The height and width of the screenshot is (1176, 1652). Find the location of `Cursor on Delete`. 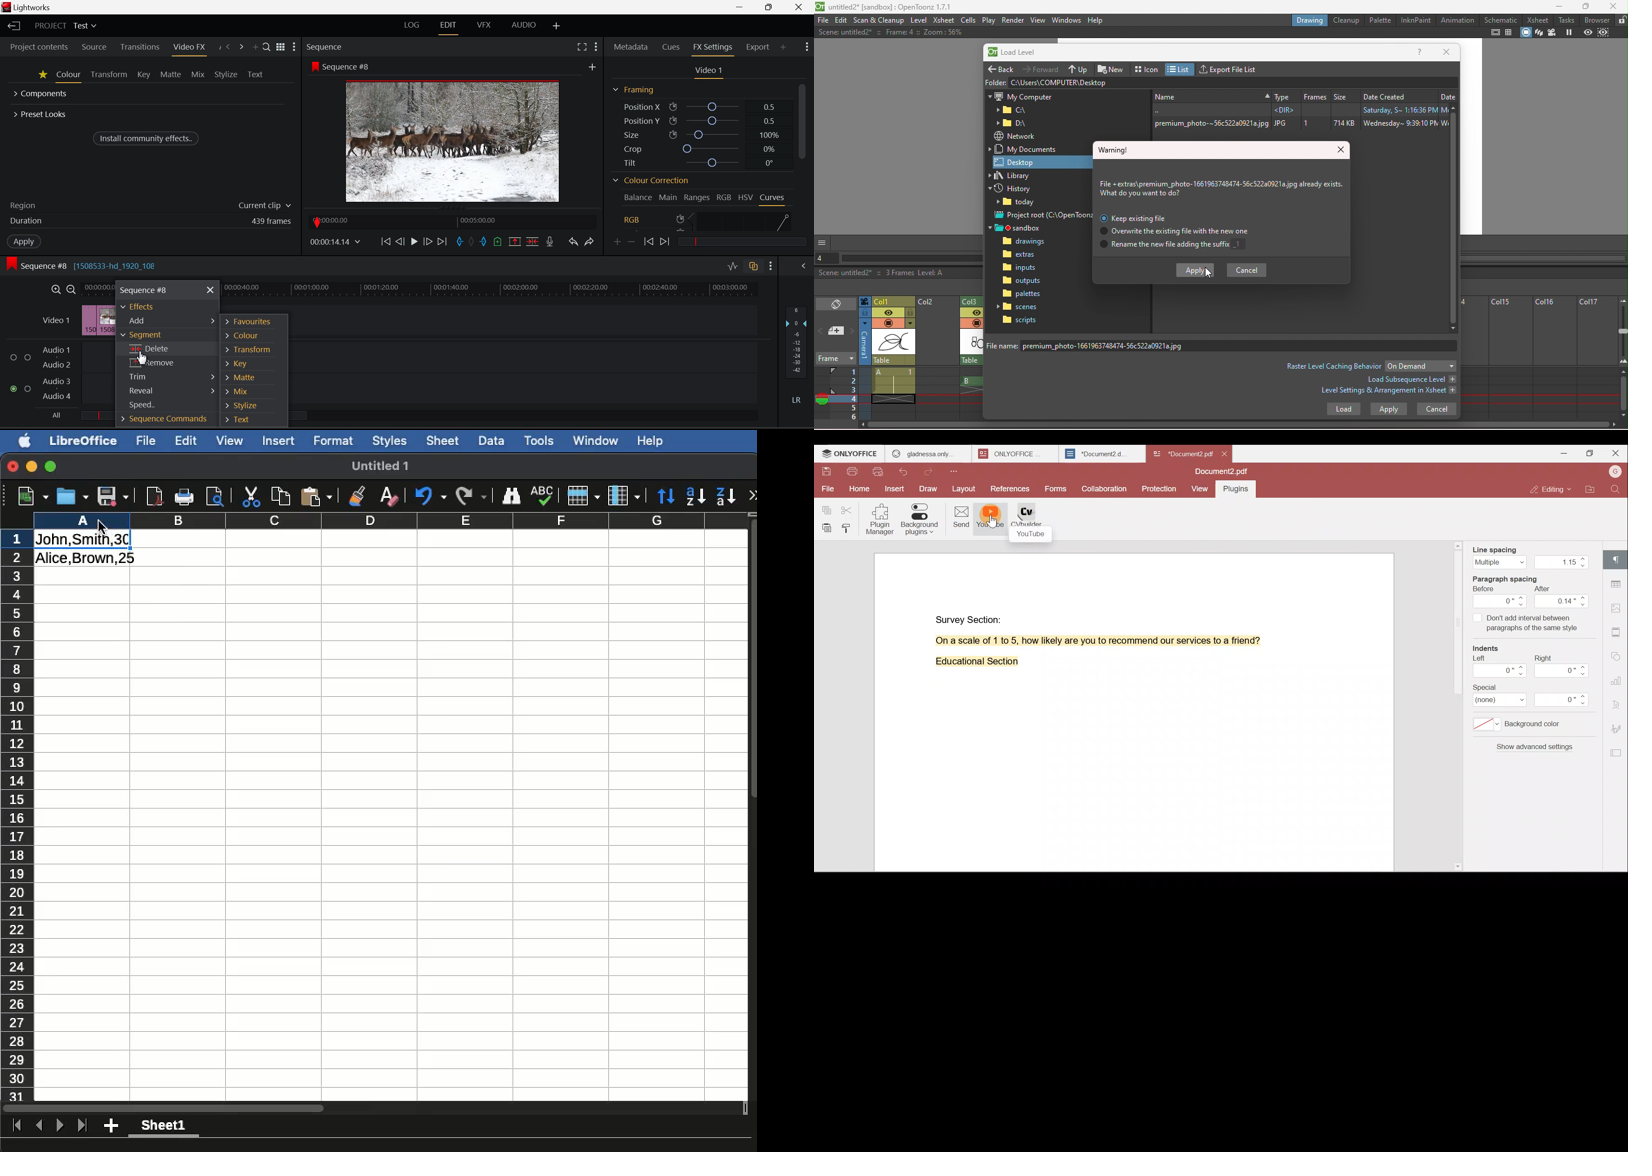

Cursor on Delete is located at coordinates (165, 349).